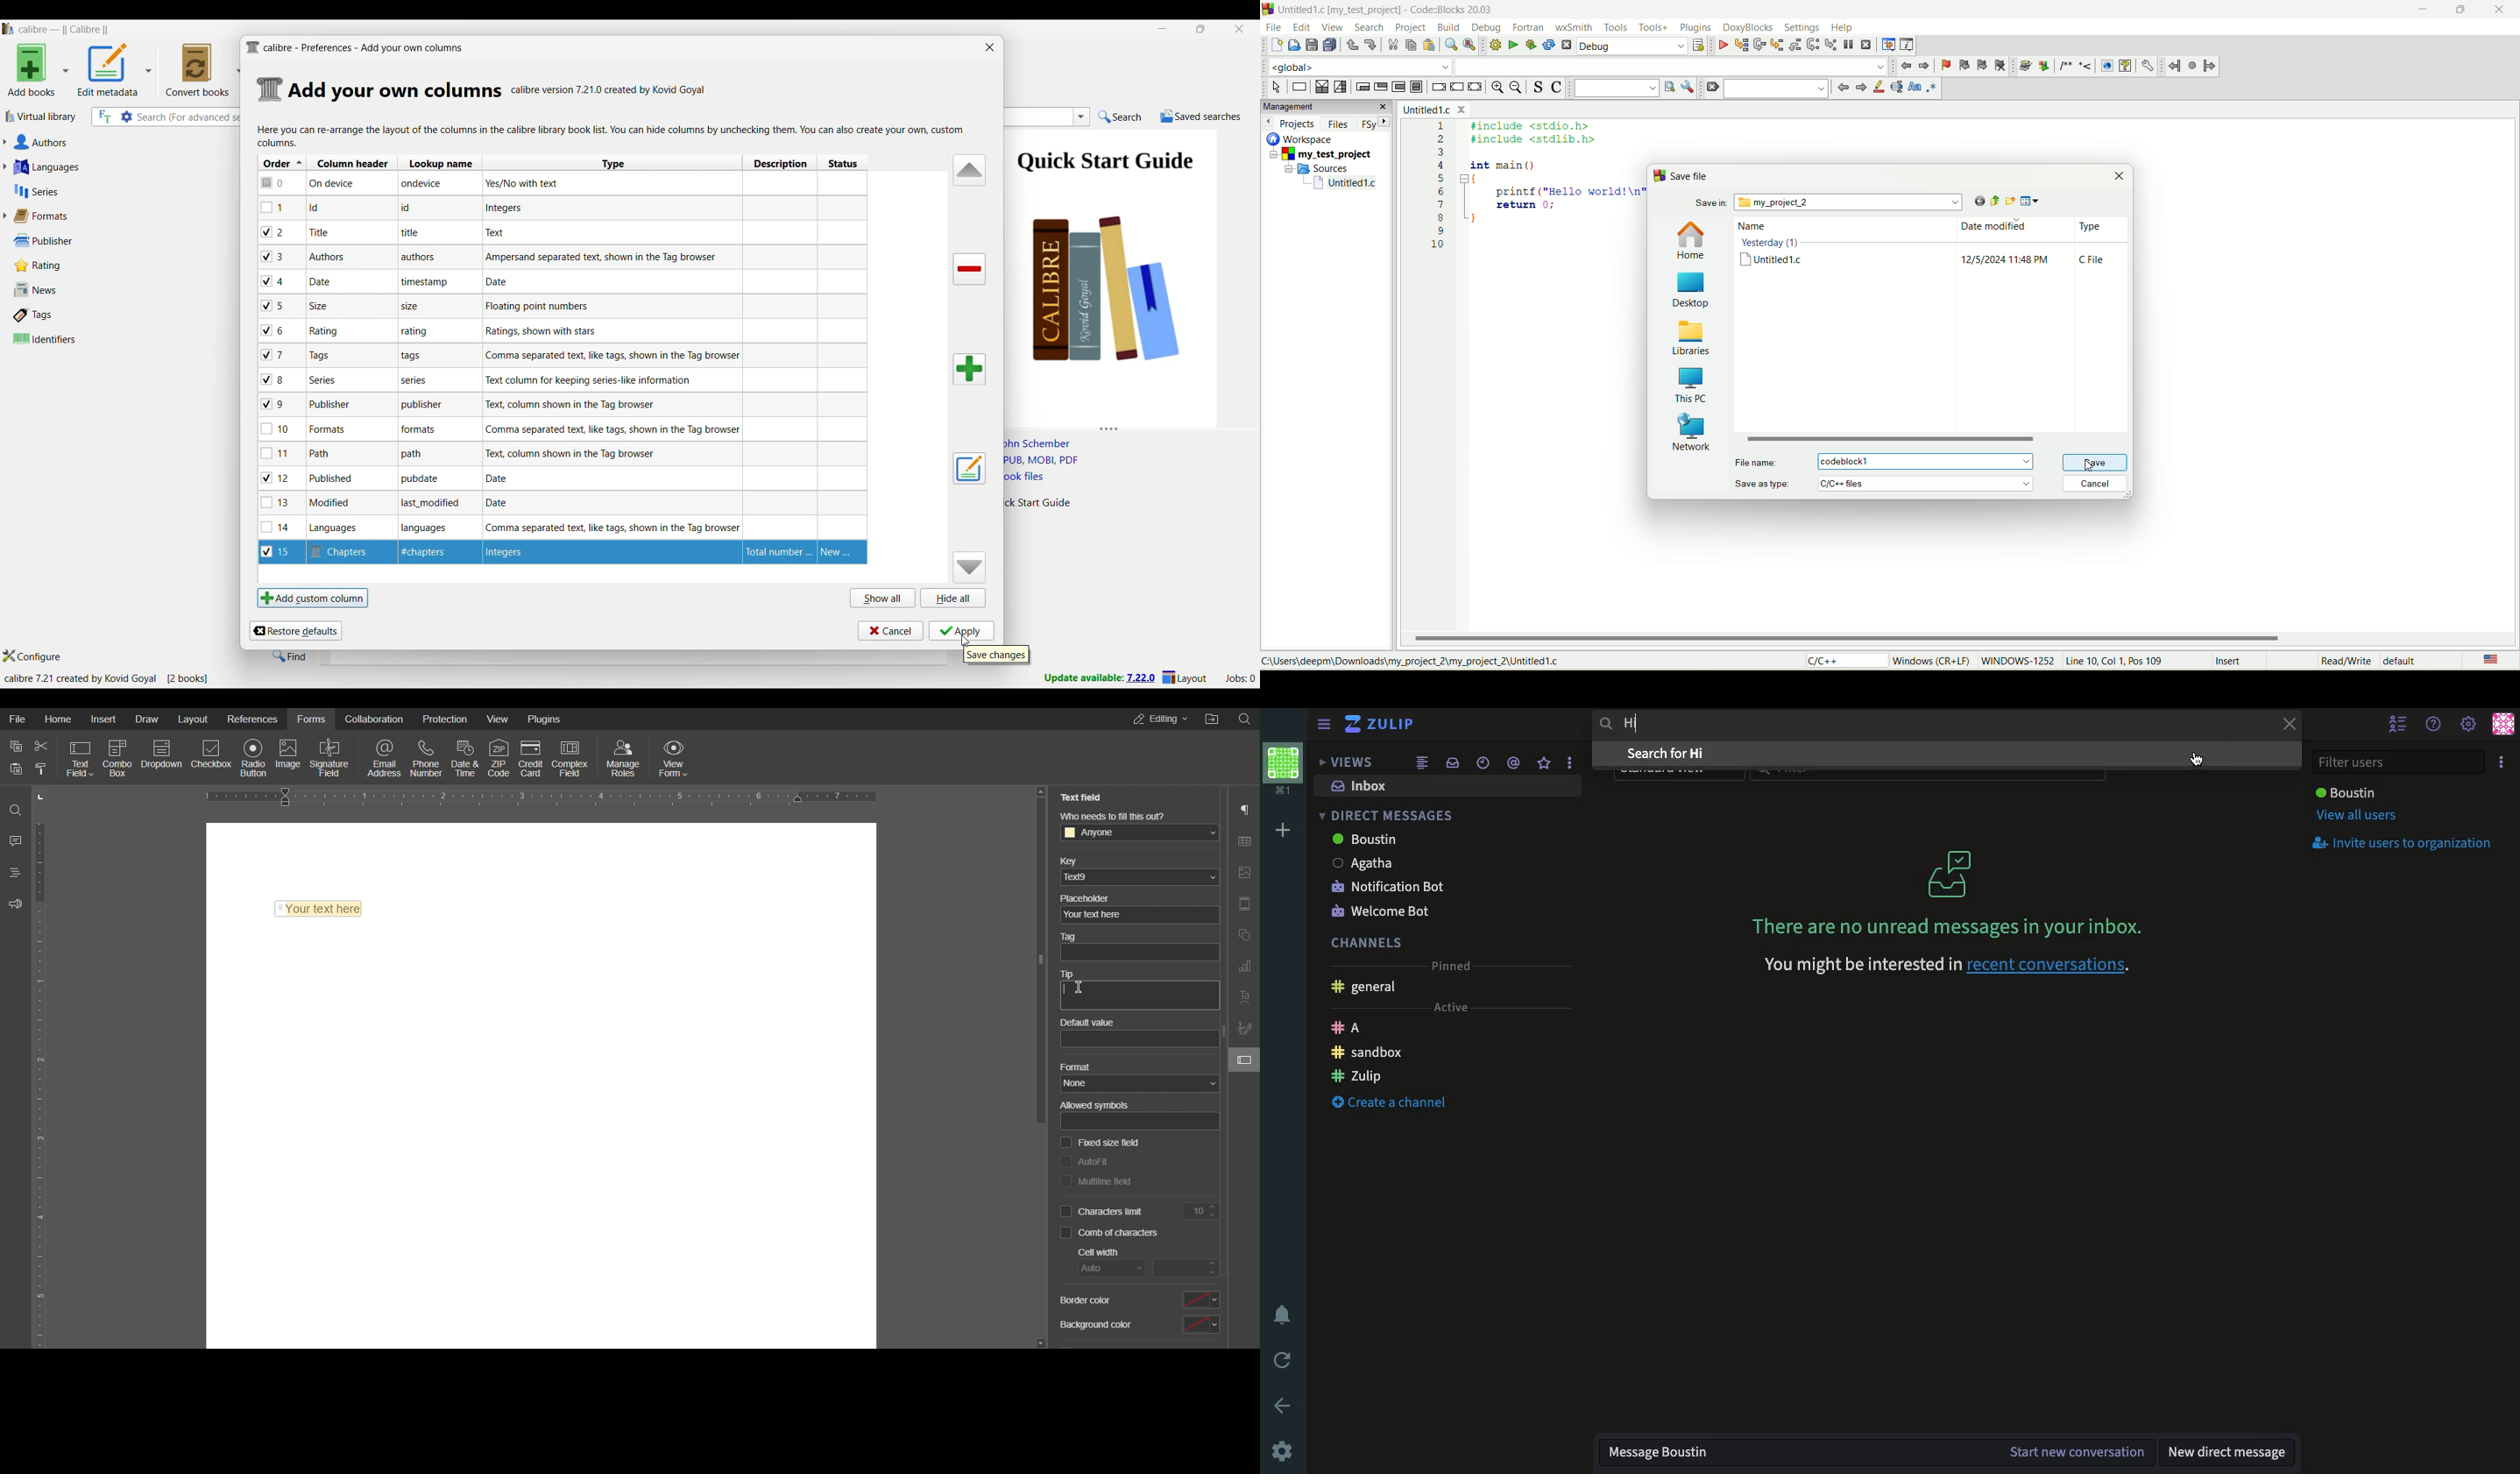 The image size is (2520, 1484). What do you see at coordinates (1512, 763) in the screenshot?
I see `Tagged` at bounding box center [1512, 763].